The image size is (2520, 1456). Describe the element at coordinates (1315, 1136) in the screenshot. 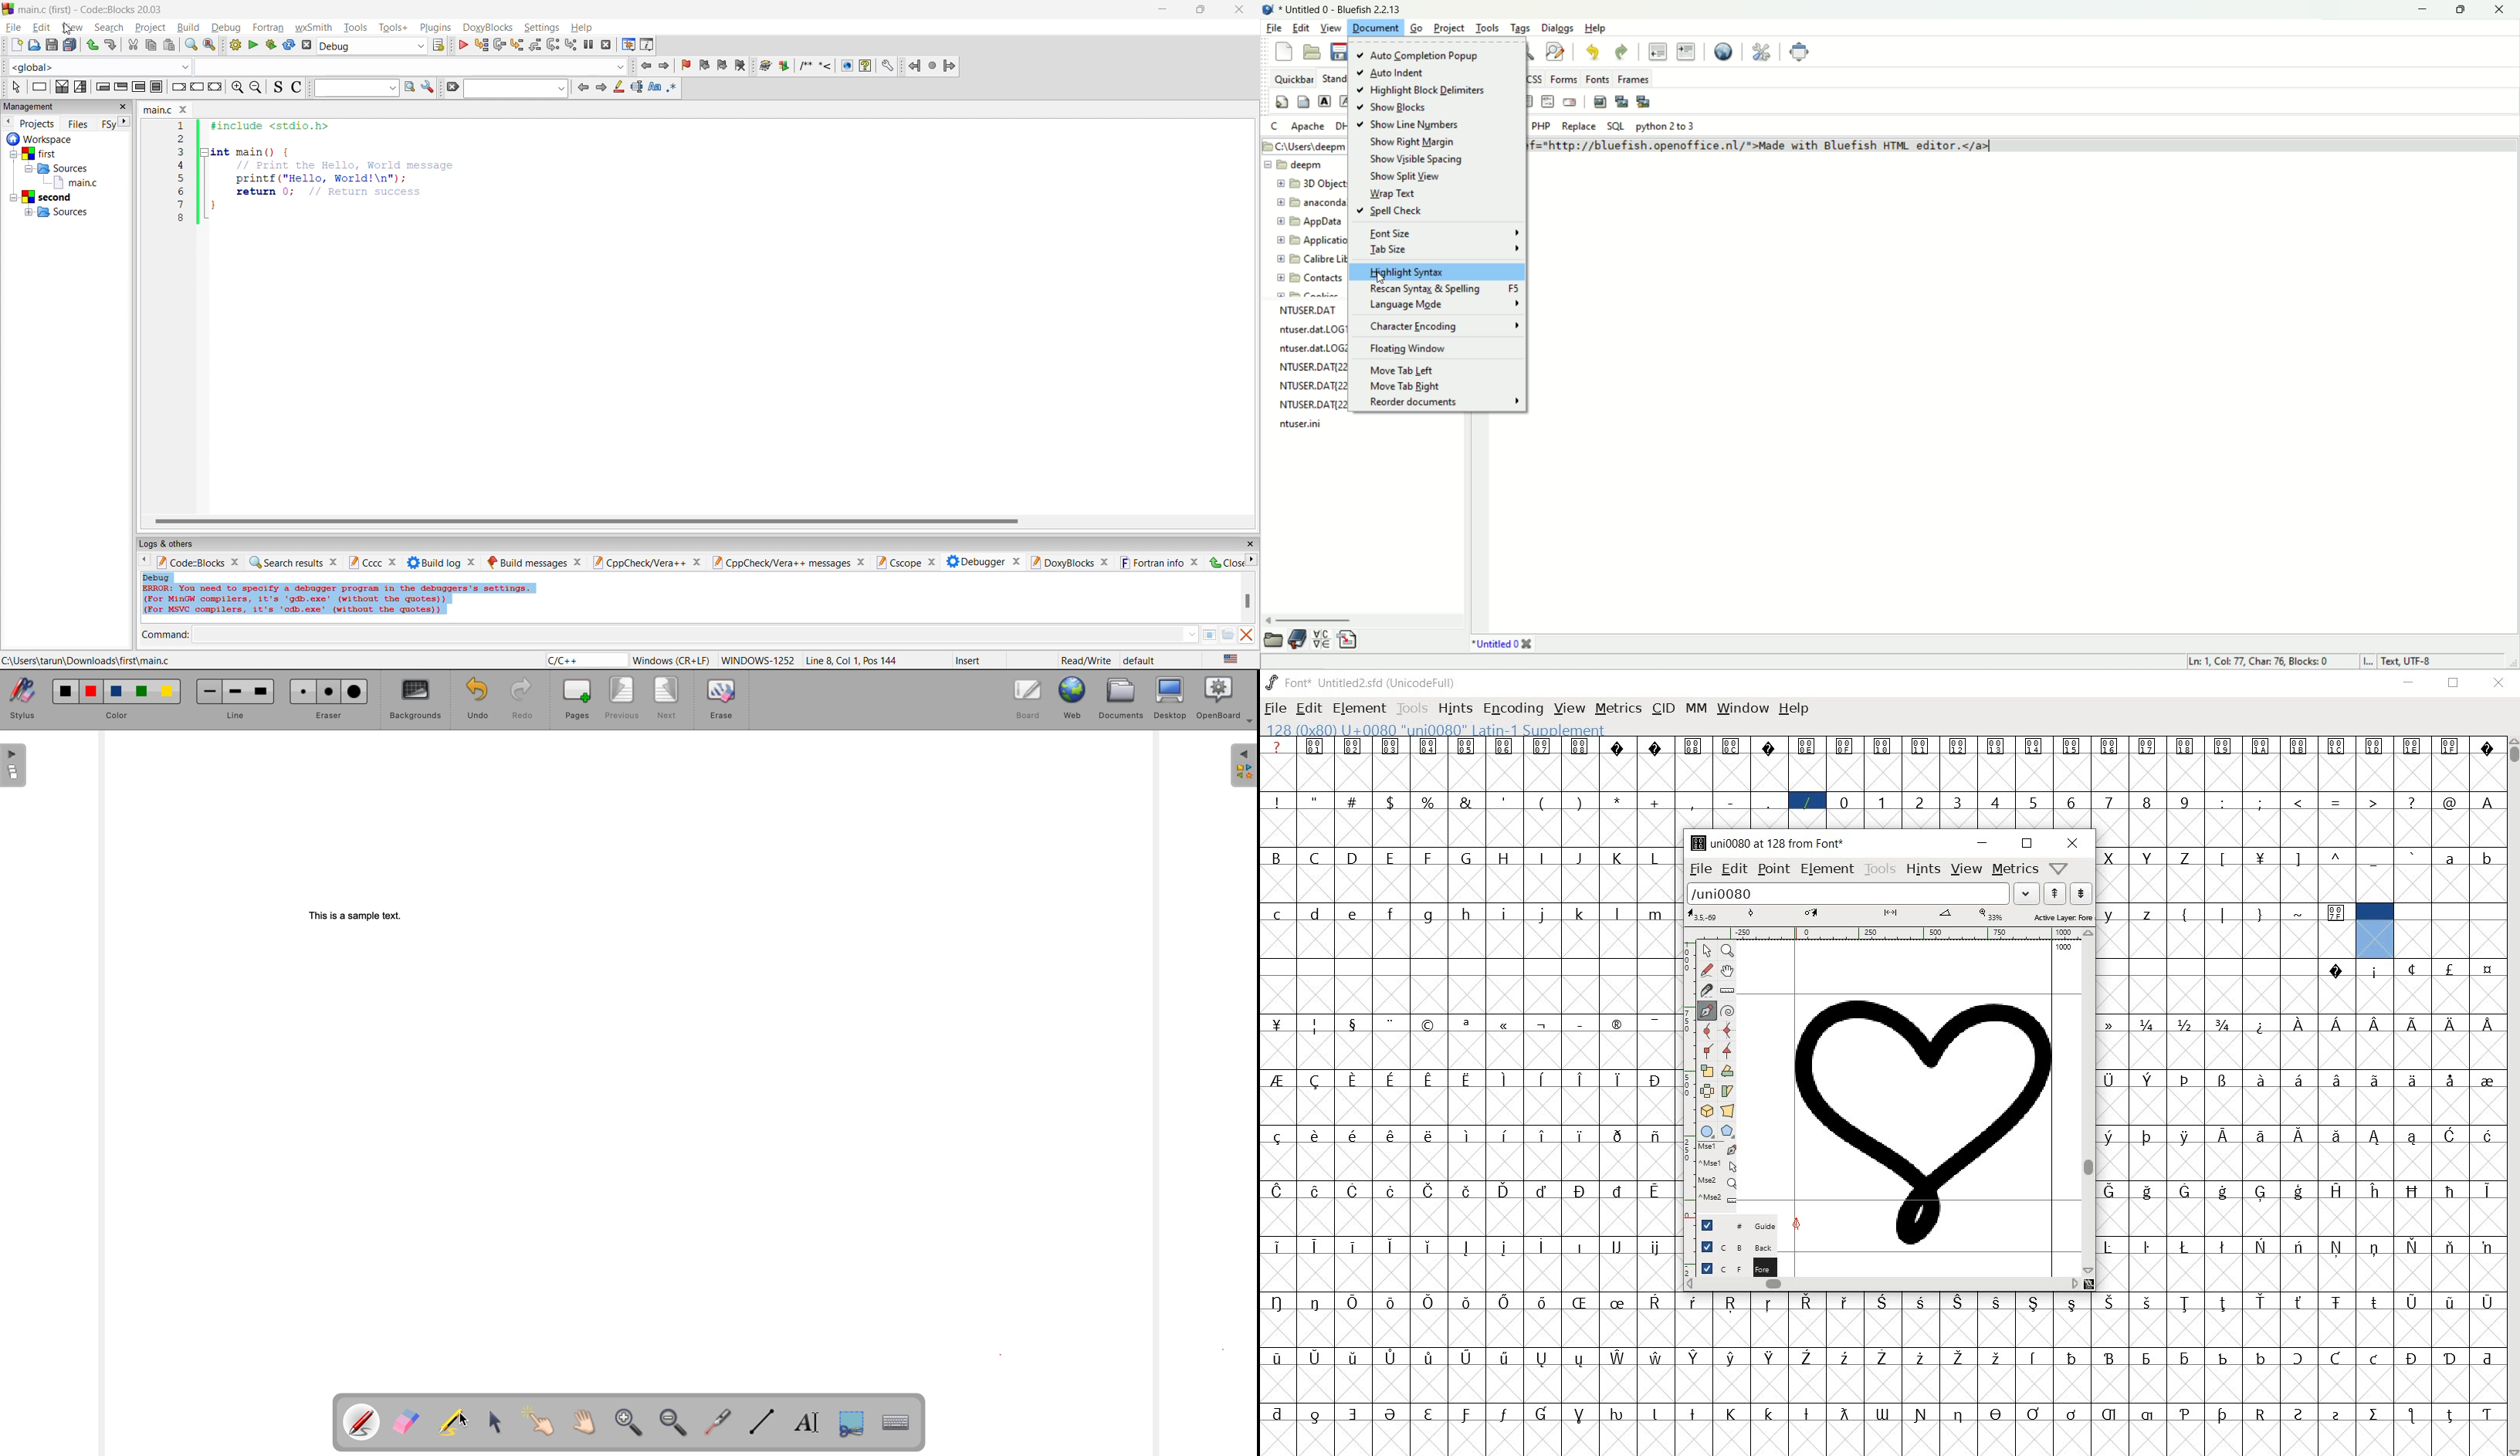

I see `glyph` at that location.